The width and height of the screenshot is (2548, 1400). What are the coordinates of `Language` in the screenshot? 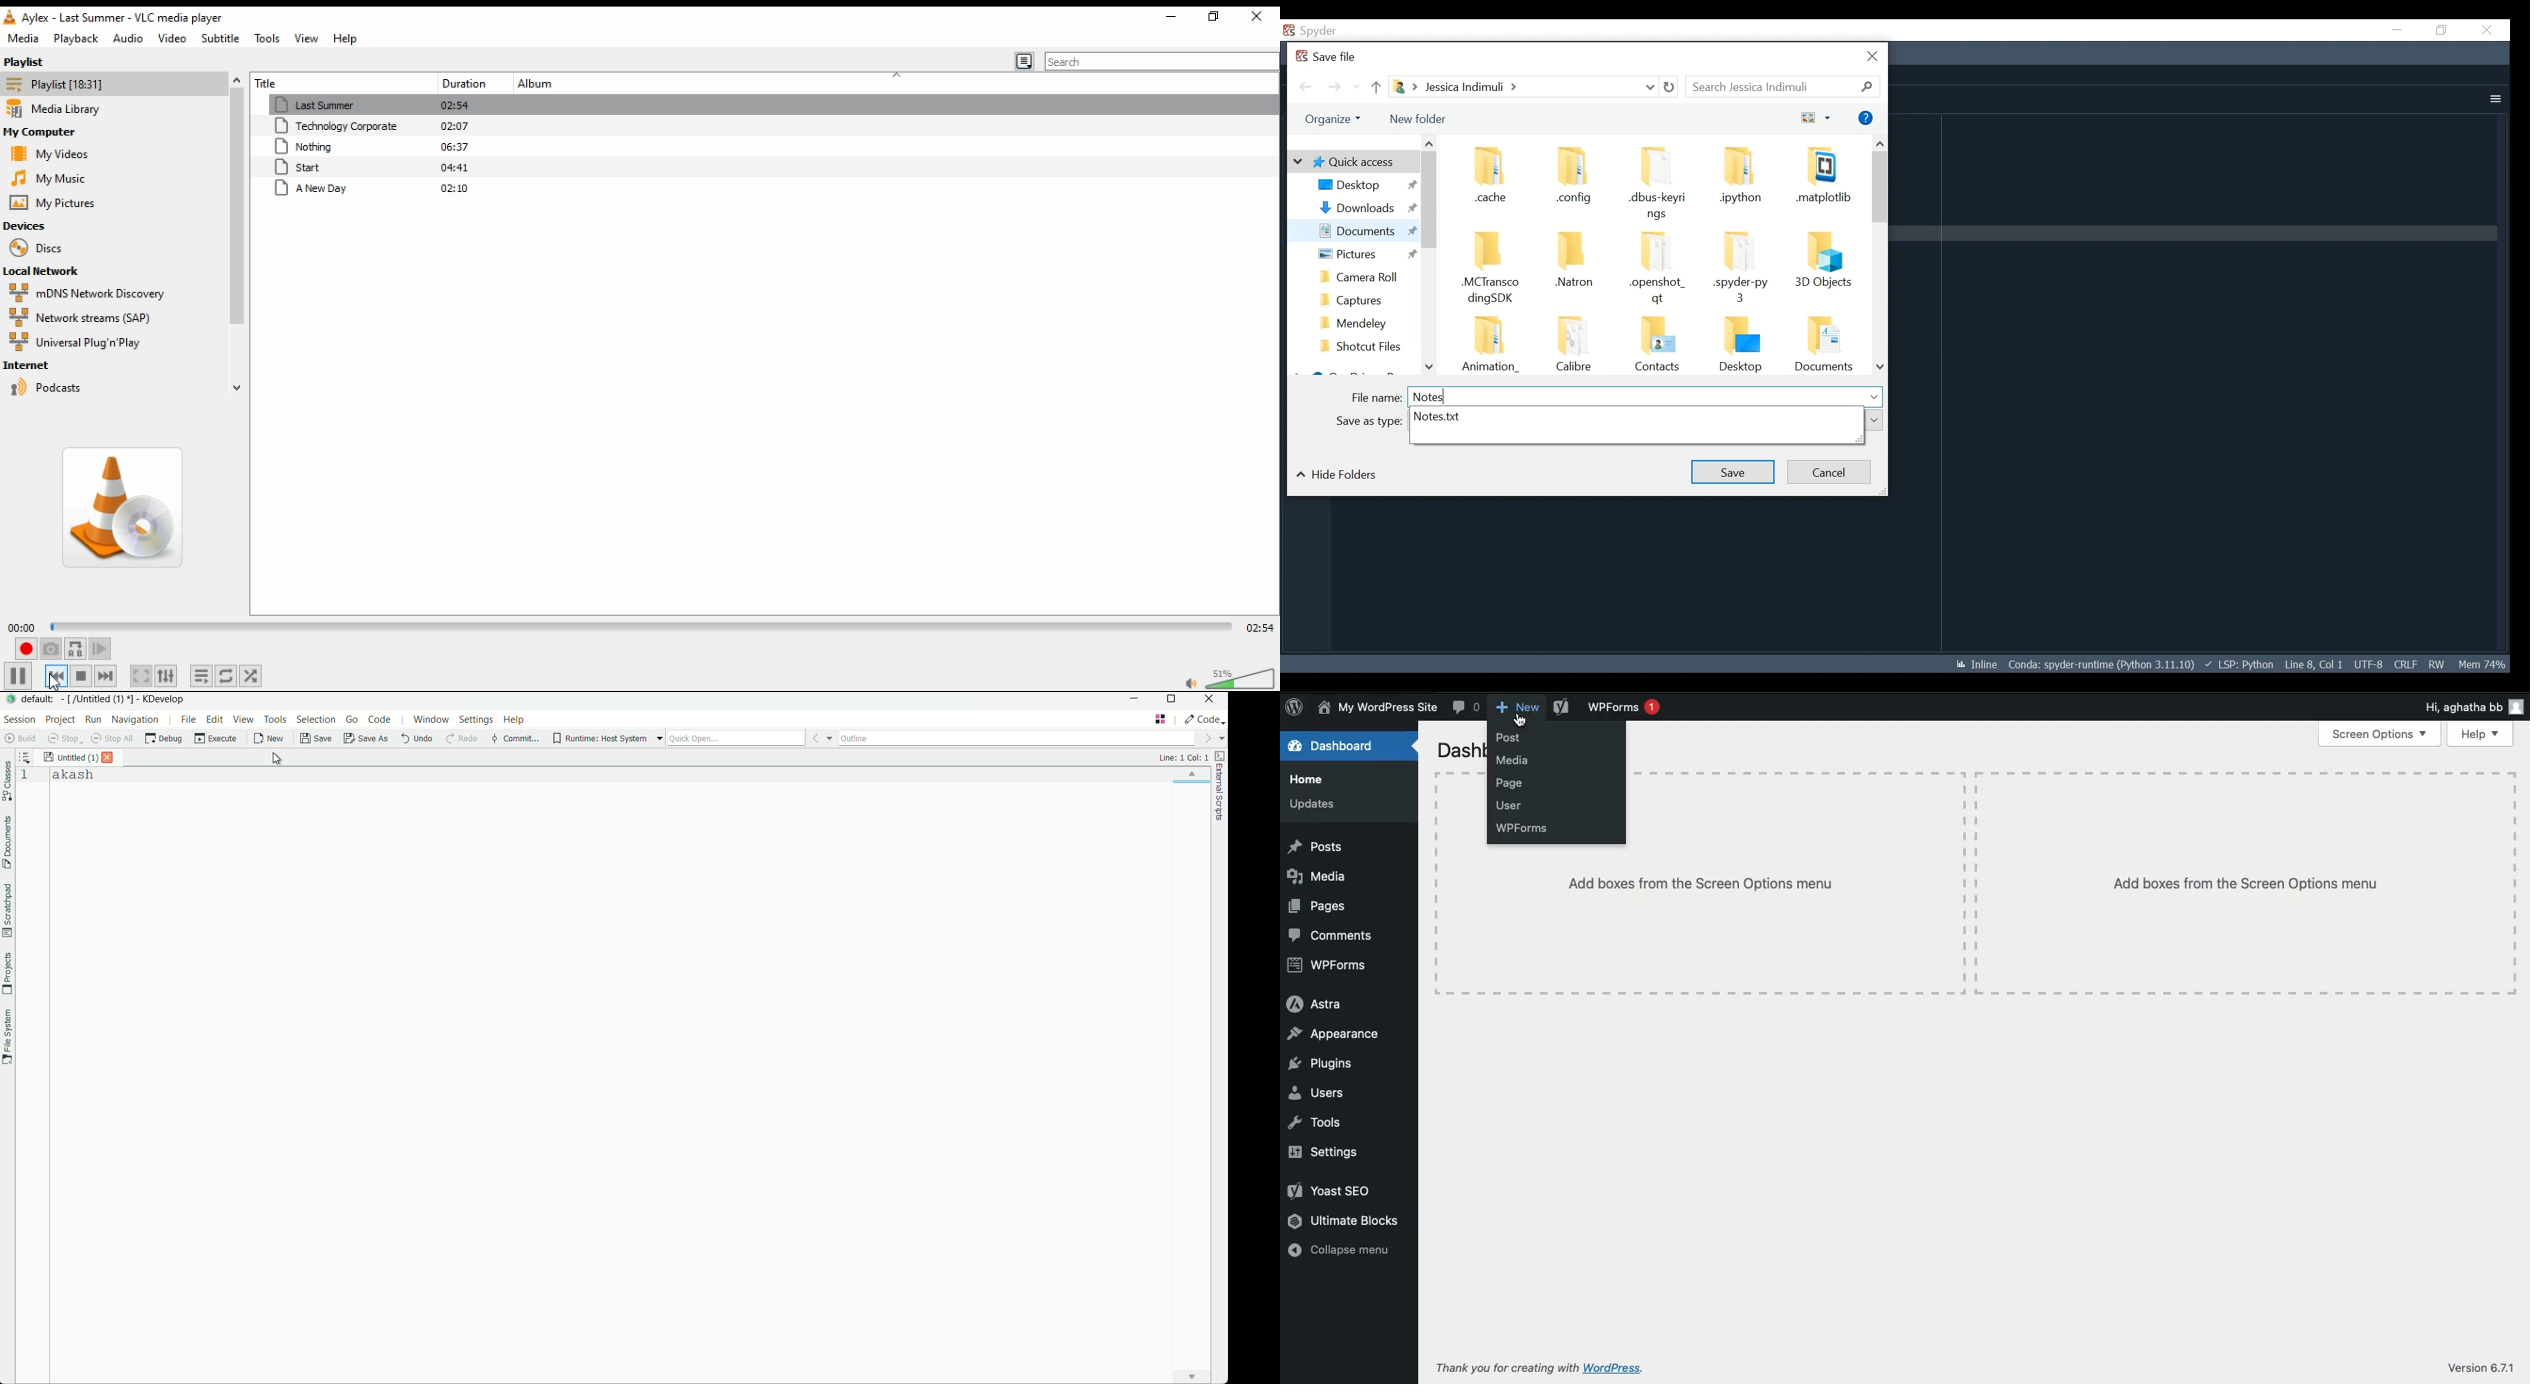 It's located at (2236, 664).